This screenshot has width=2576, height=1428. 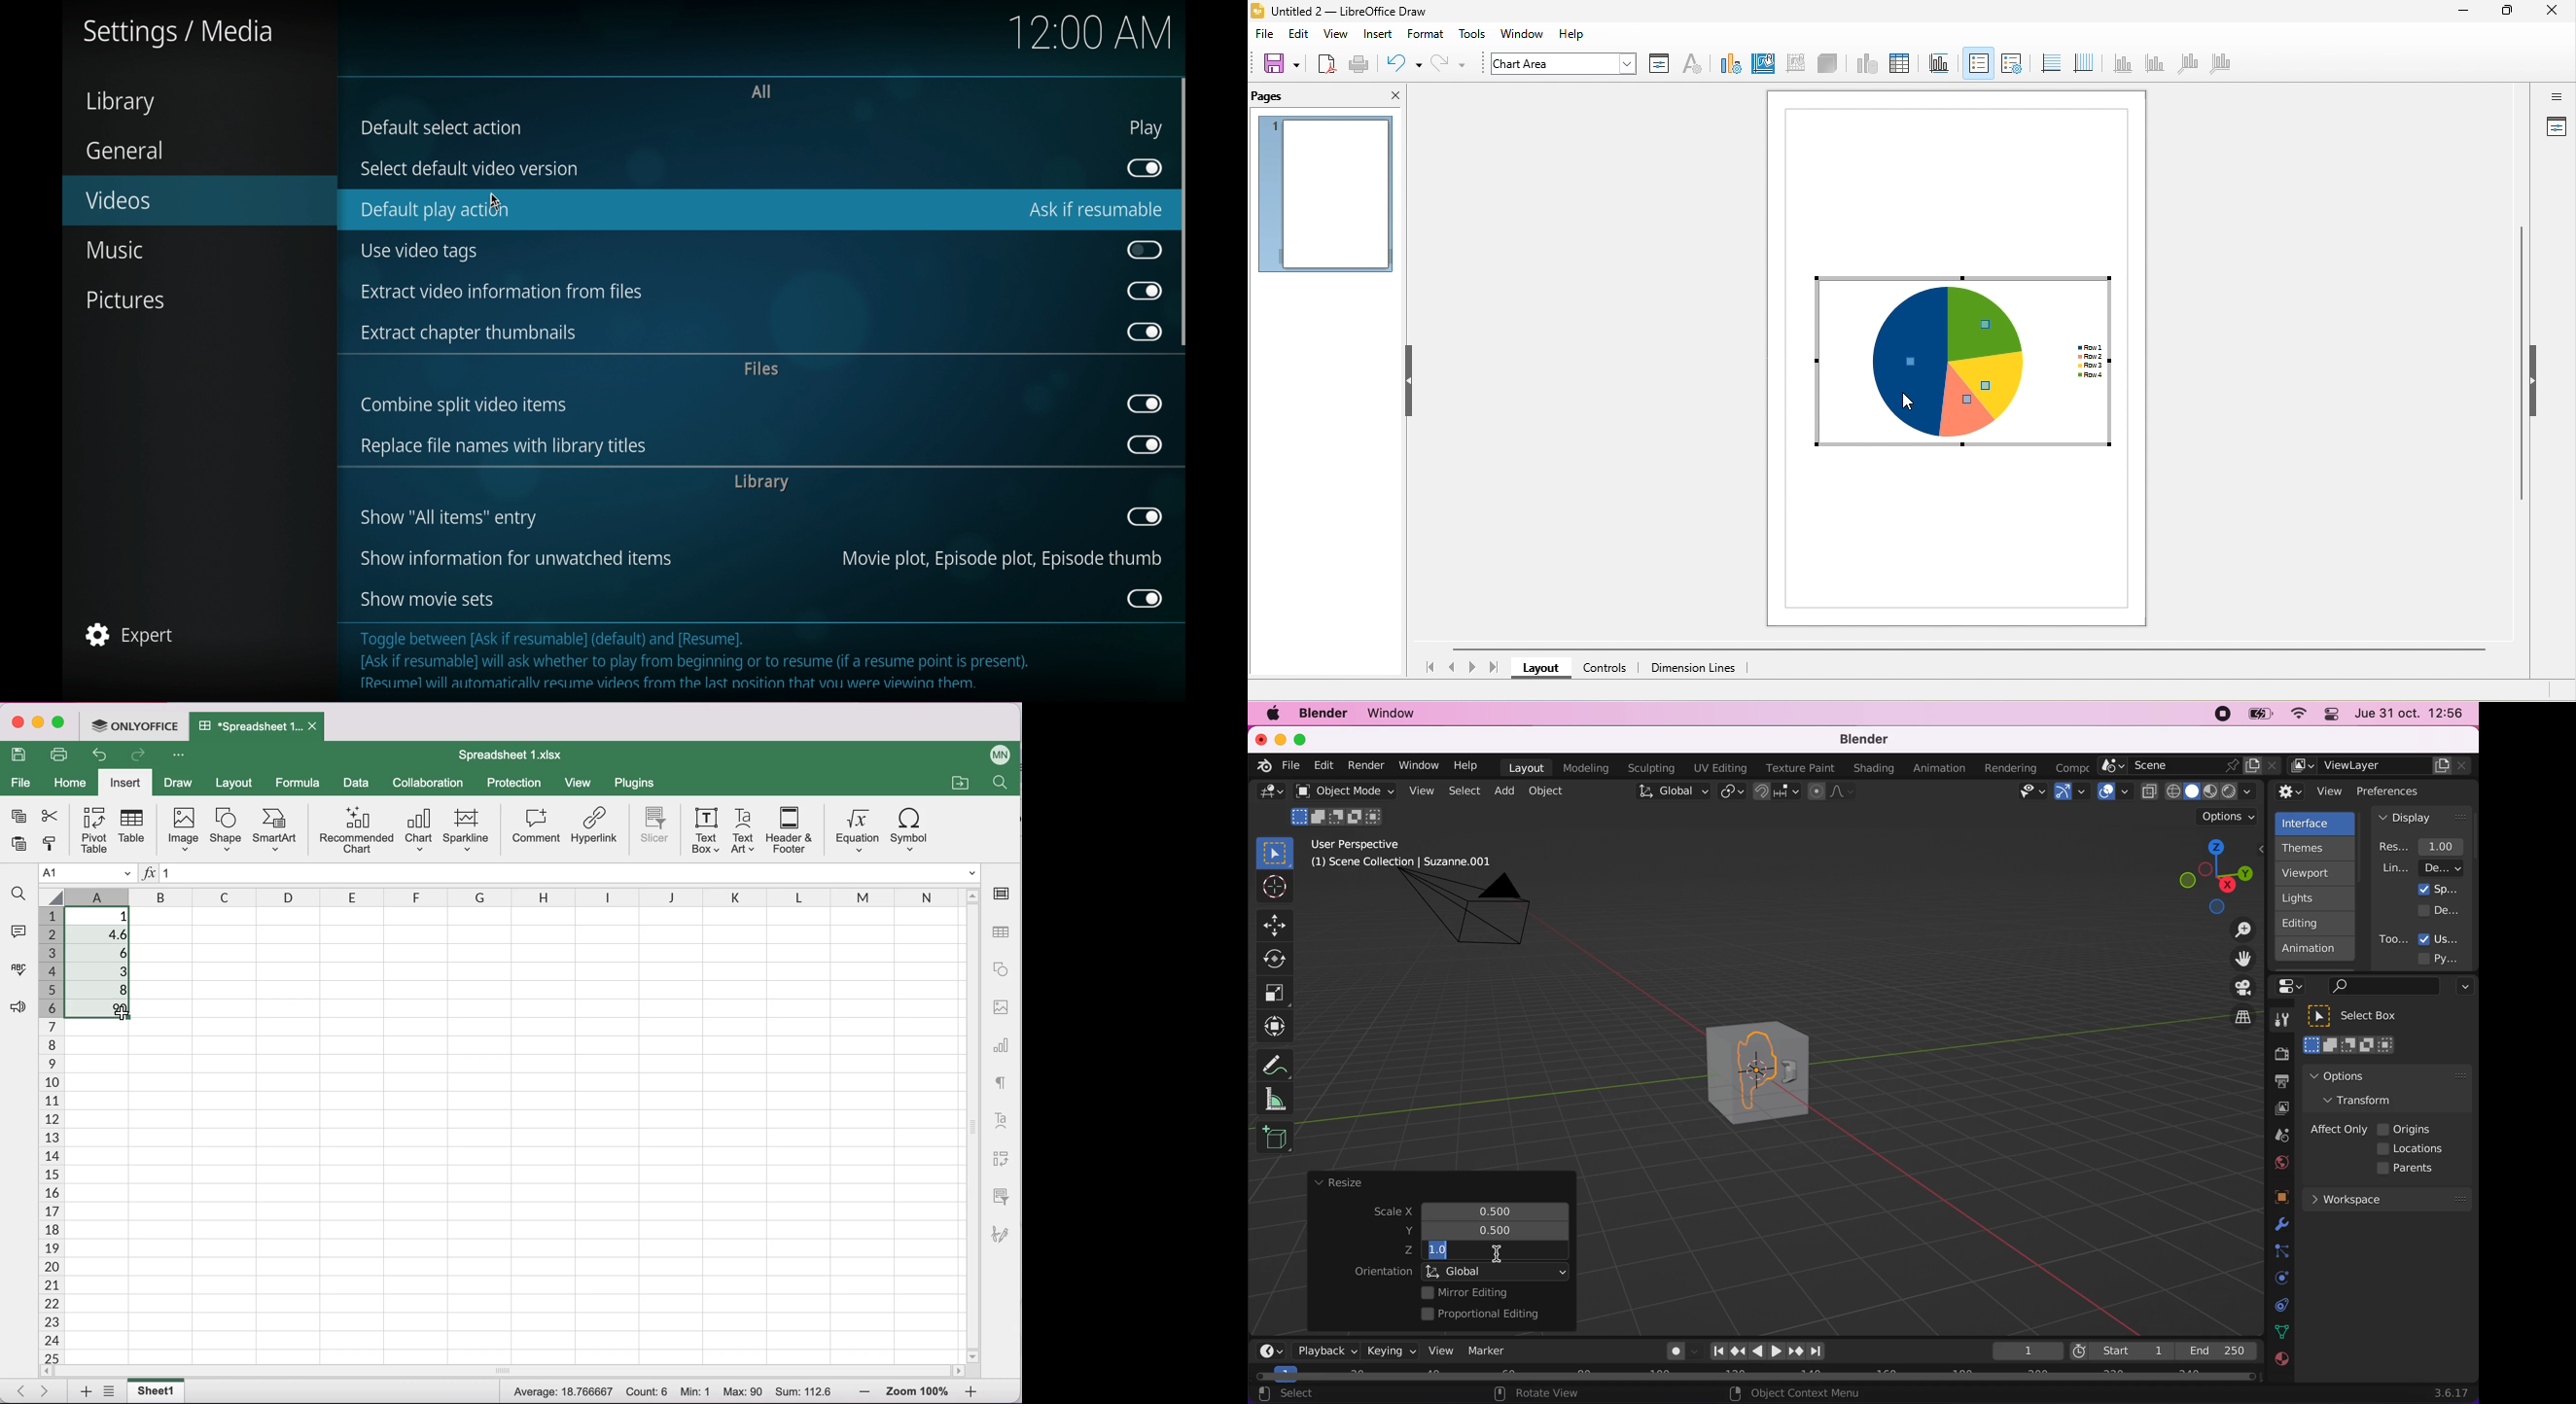 I want to click on all, so click(x=761, y=93).